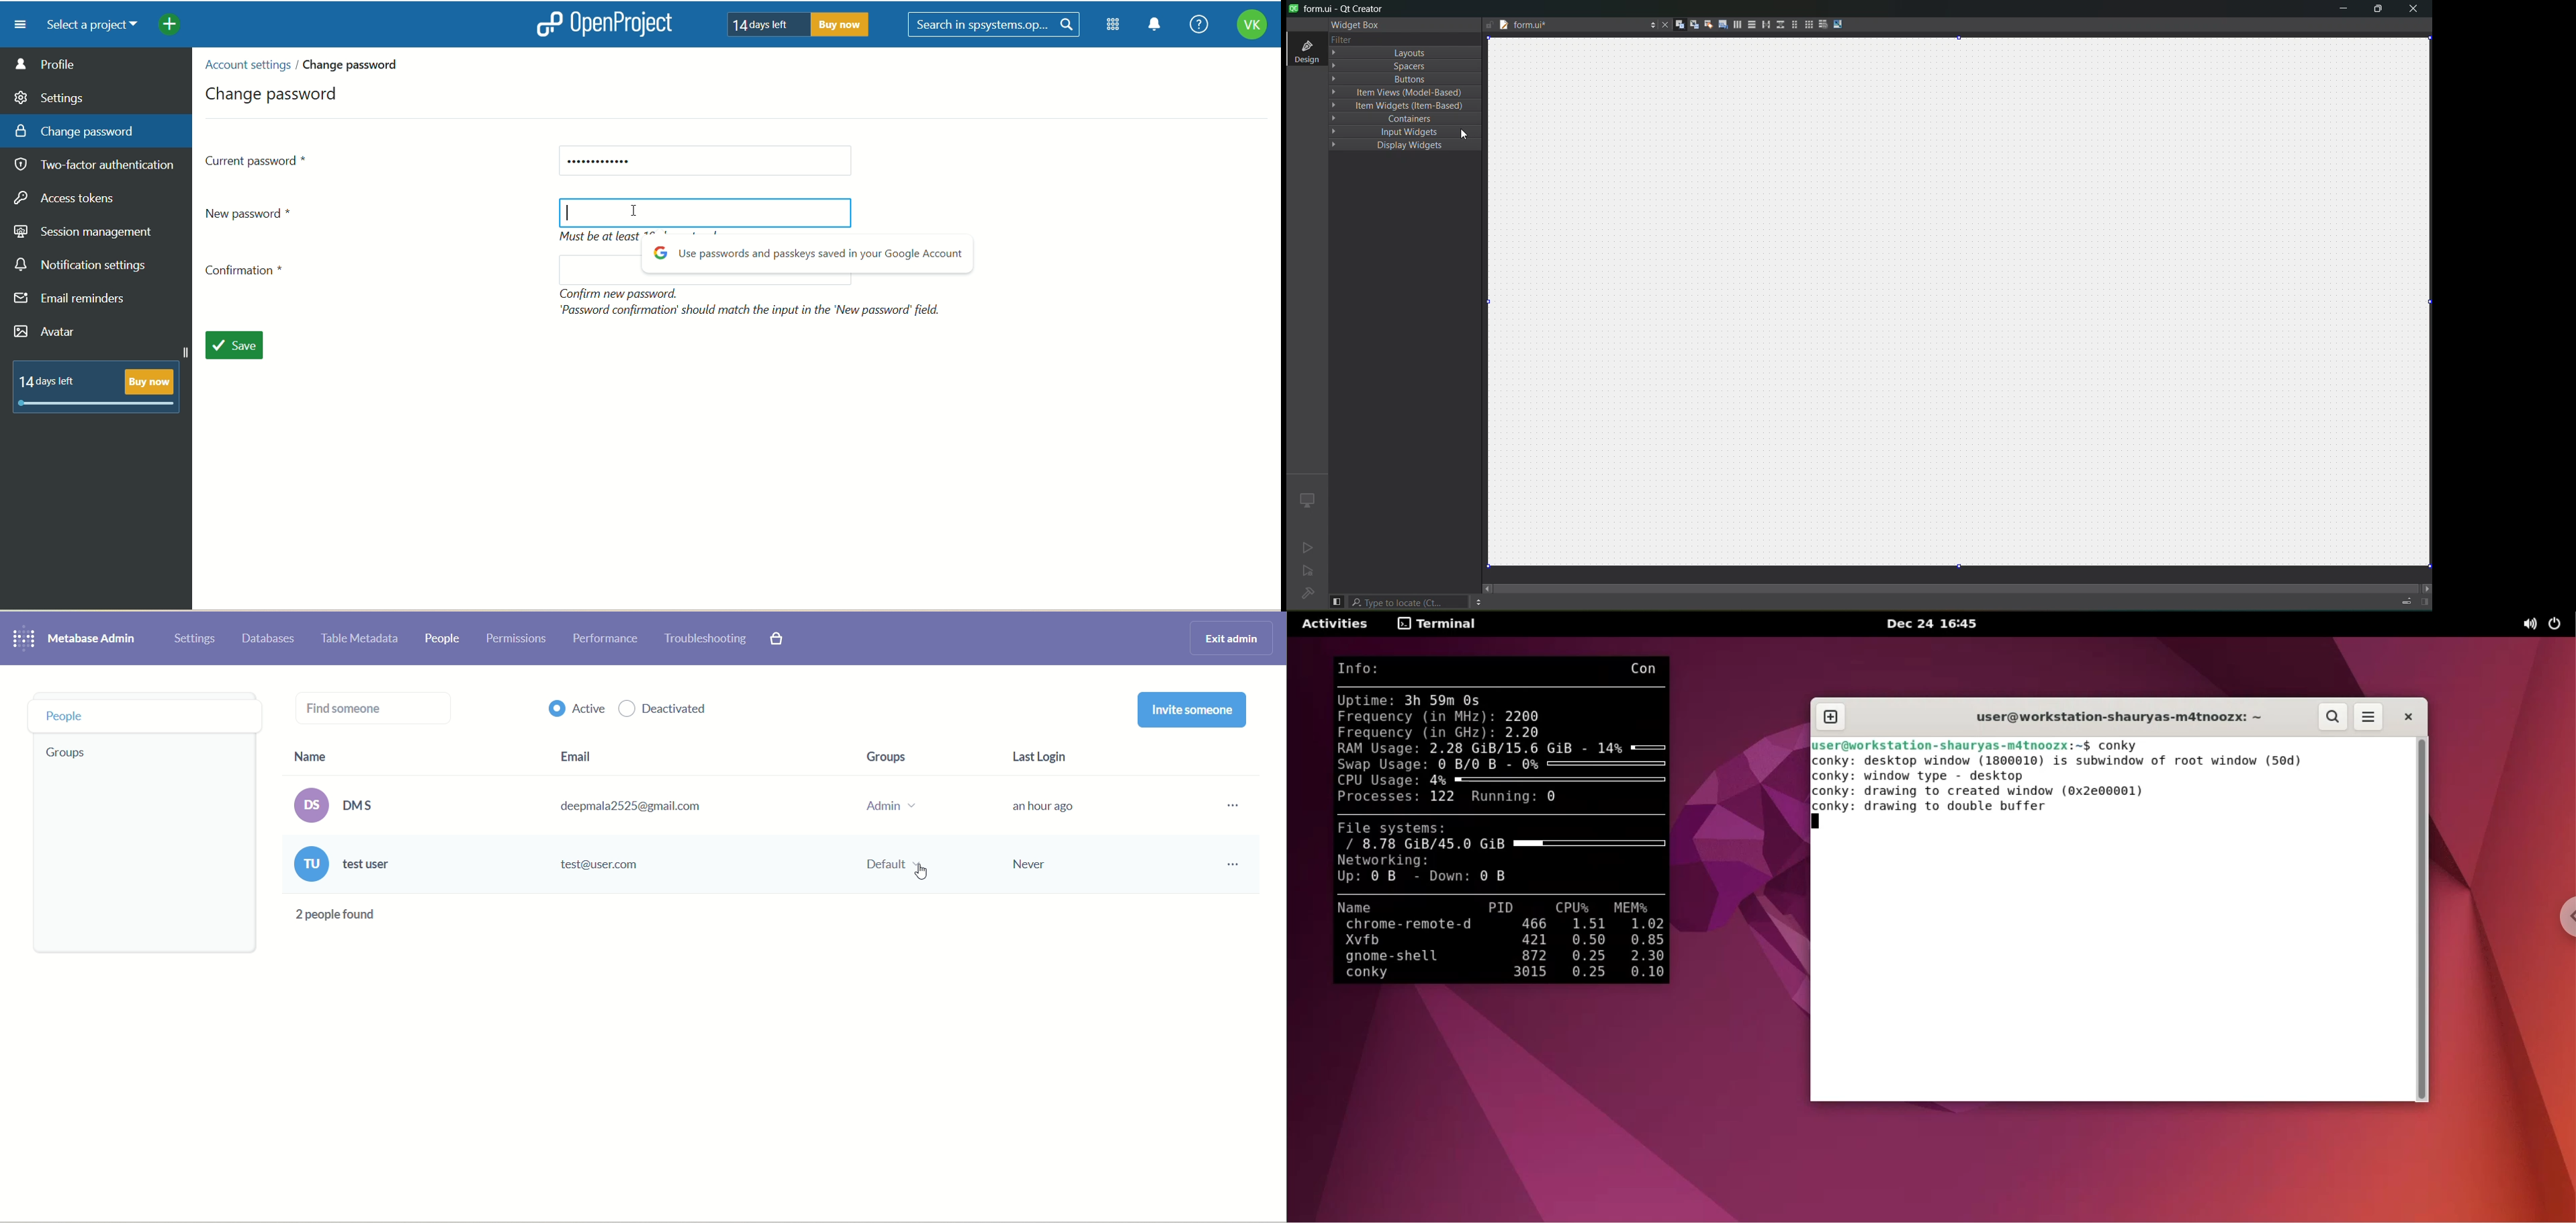 This screenshot has height=1232, width=2576. What do you see at coordinates (25, 636) in the screenshot?
I see `logo` at bounding box center [25, 636].